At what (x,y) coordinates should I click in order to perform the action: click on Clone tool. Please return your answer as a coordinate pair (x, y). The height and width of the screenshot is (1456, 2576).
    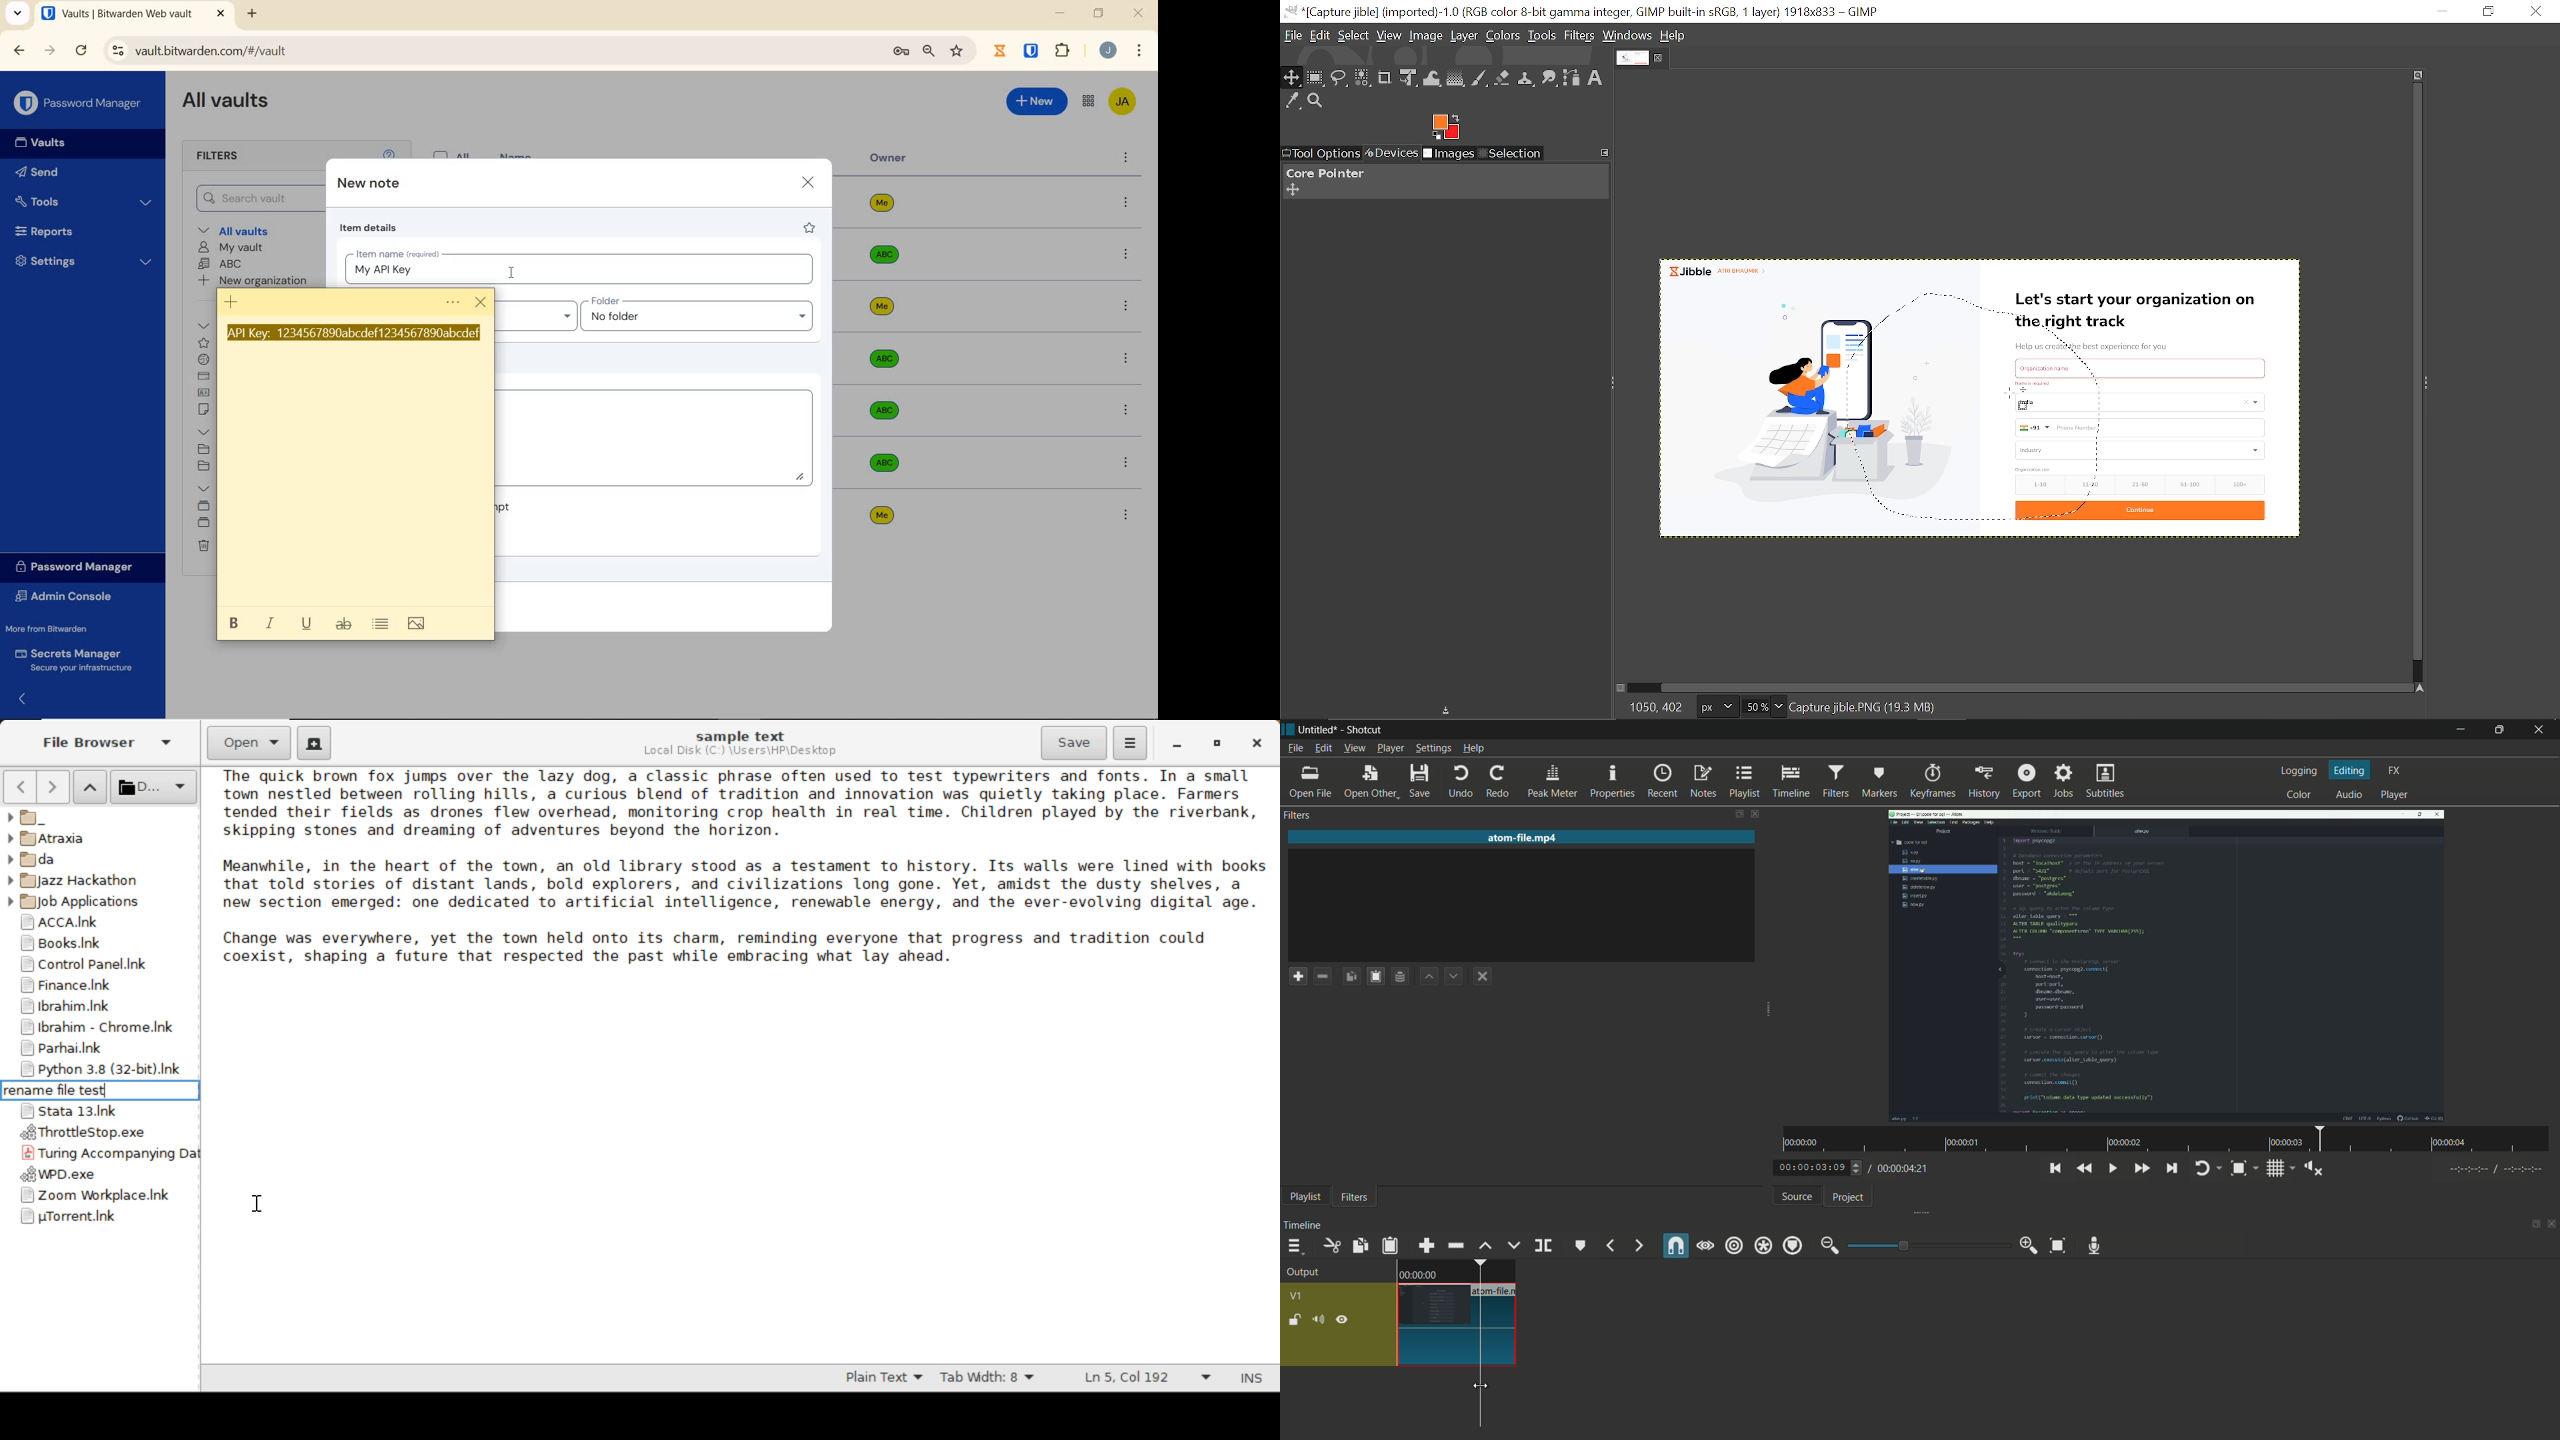
    Looking at the image, I should click on (1527, 80).